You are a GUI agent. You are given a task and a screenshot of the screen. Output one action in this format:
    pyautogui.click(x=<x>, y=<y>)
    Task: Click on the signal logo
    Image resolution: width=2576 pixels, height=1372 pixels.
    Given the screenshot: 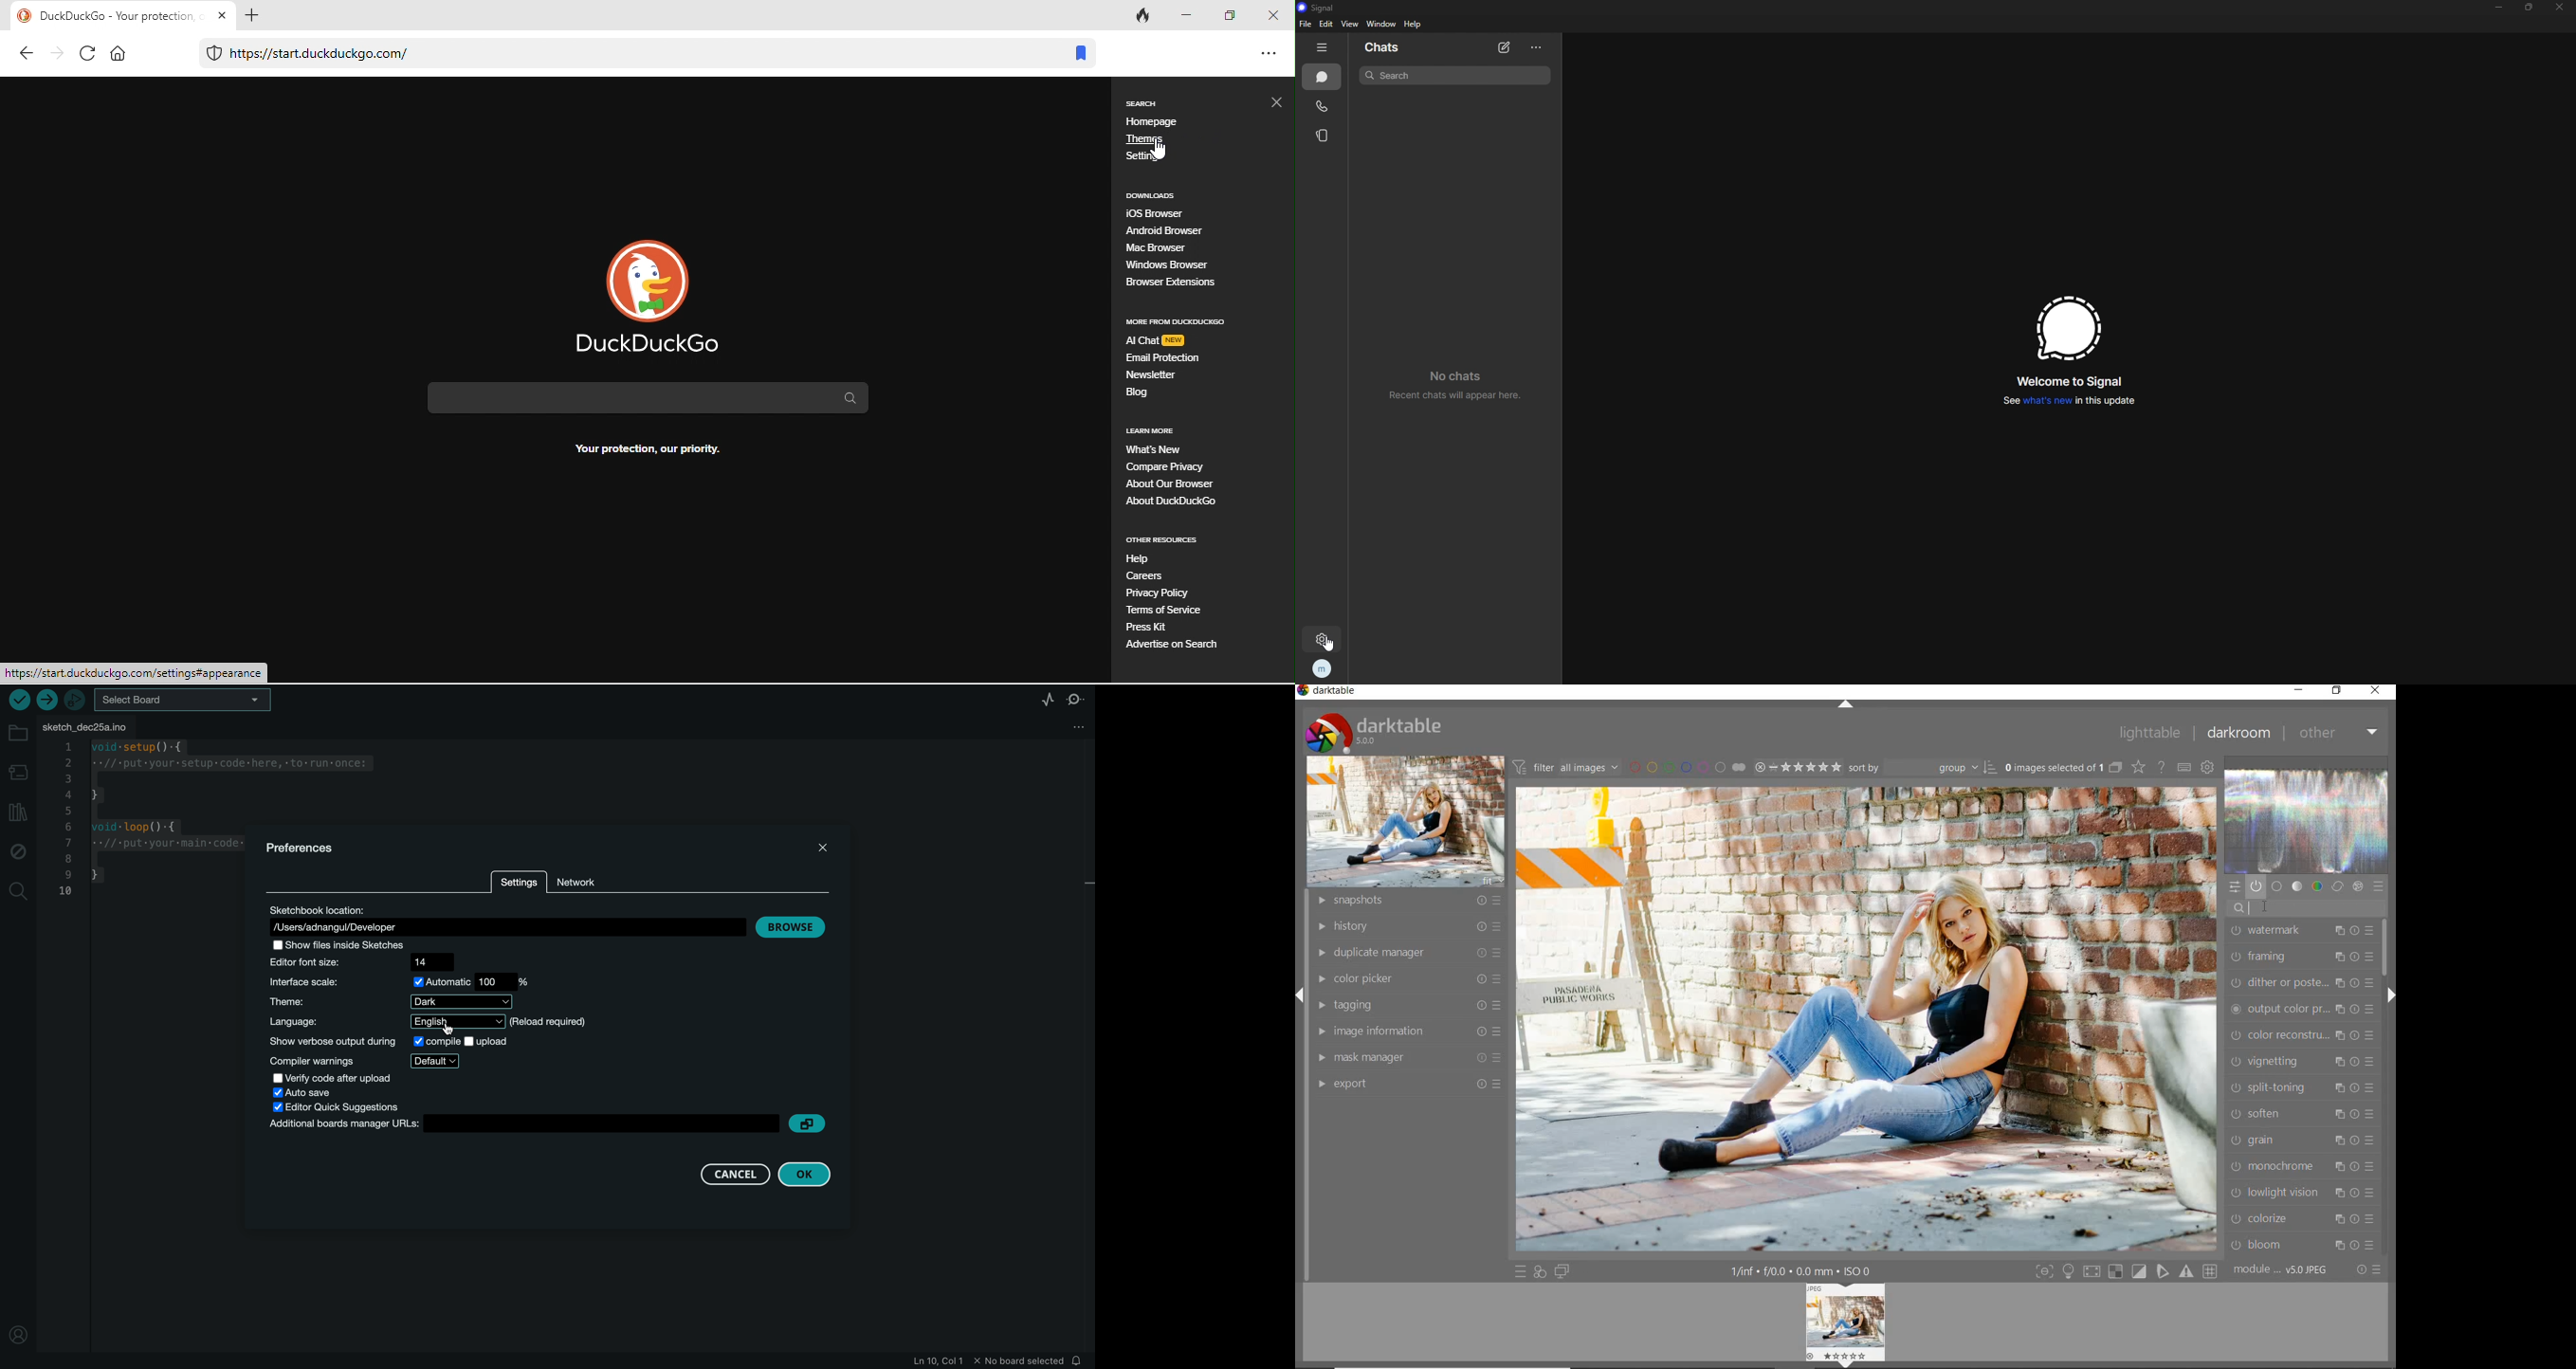 What is the action you would take?
    pyautogui.click(x=2066, y=329)
    